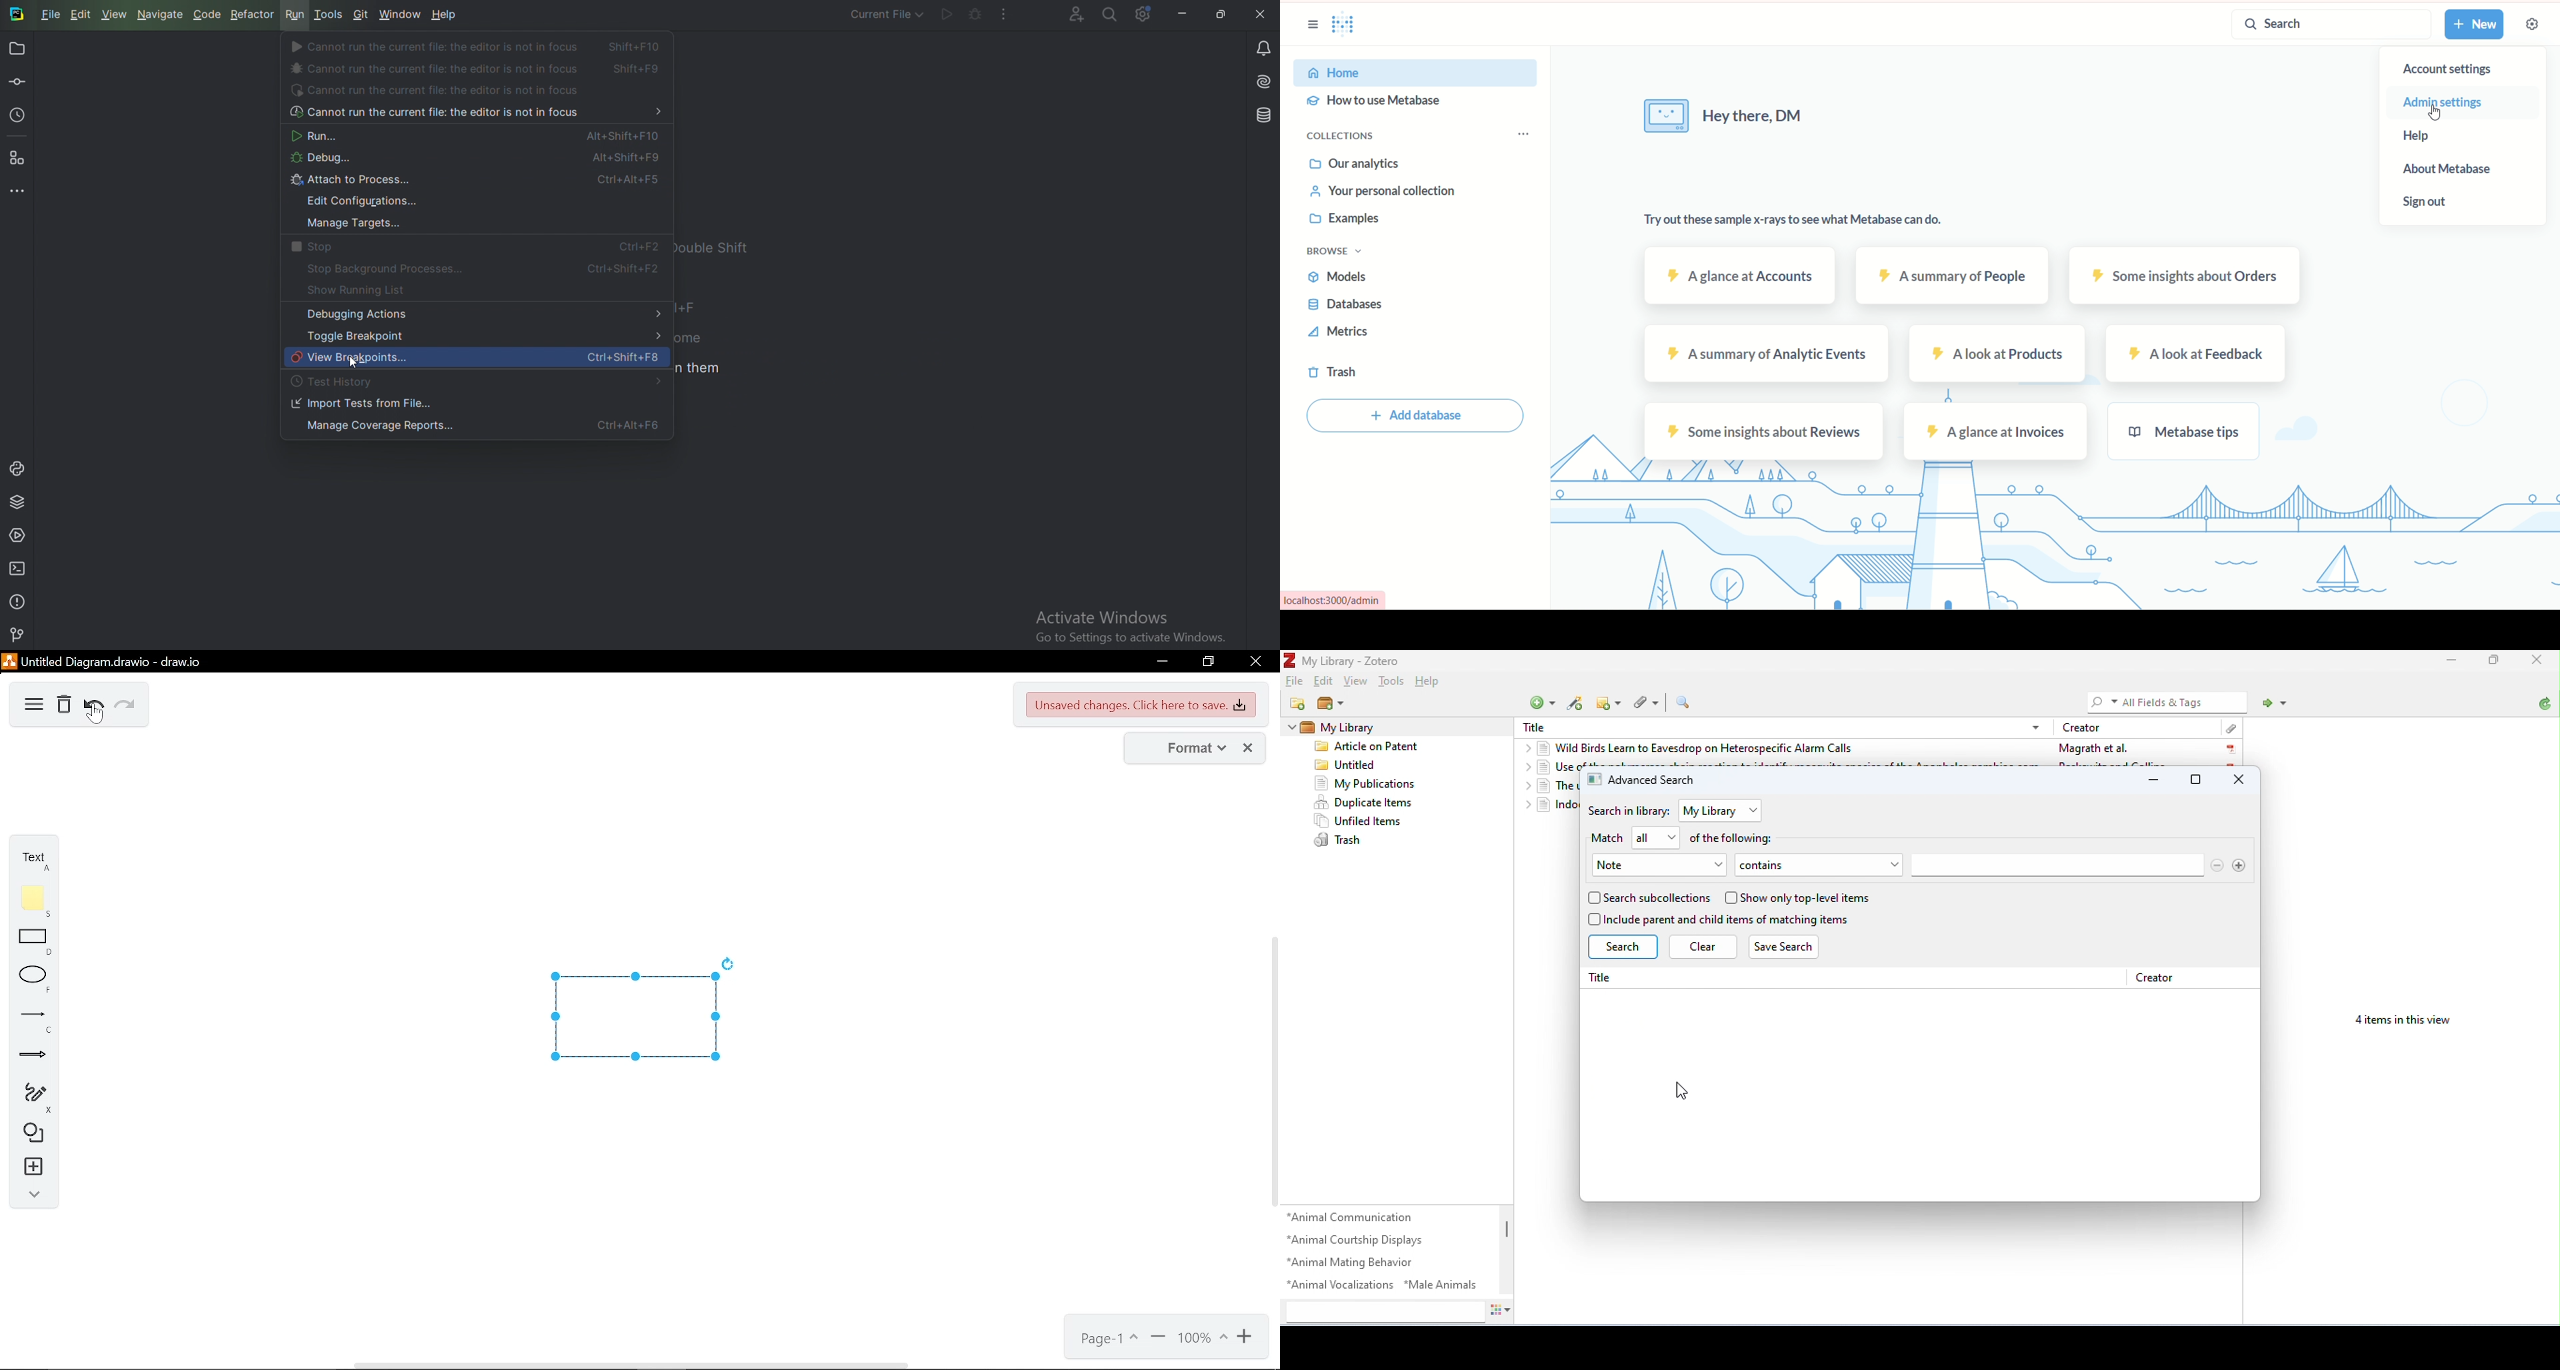  What do you see at coordinates (729, 962) in the screenshot?
I see `rotate the diagram` at bounding box center [729, 962].